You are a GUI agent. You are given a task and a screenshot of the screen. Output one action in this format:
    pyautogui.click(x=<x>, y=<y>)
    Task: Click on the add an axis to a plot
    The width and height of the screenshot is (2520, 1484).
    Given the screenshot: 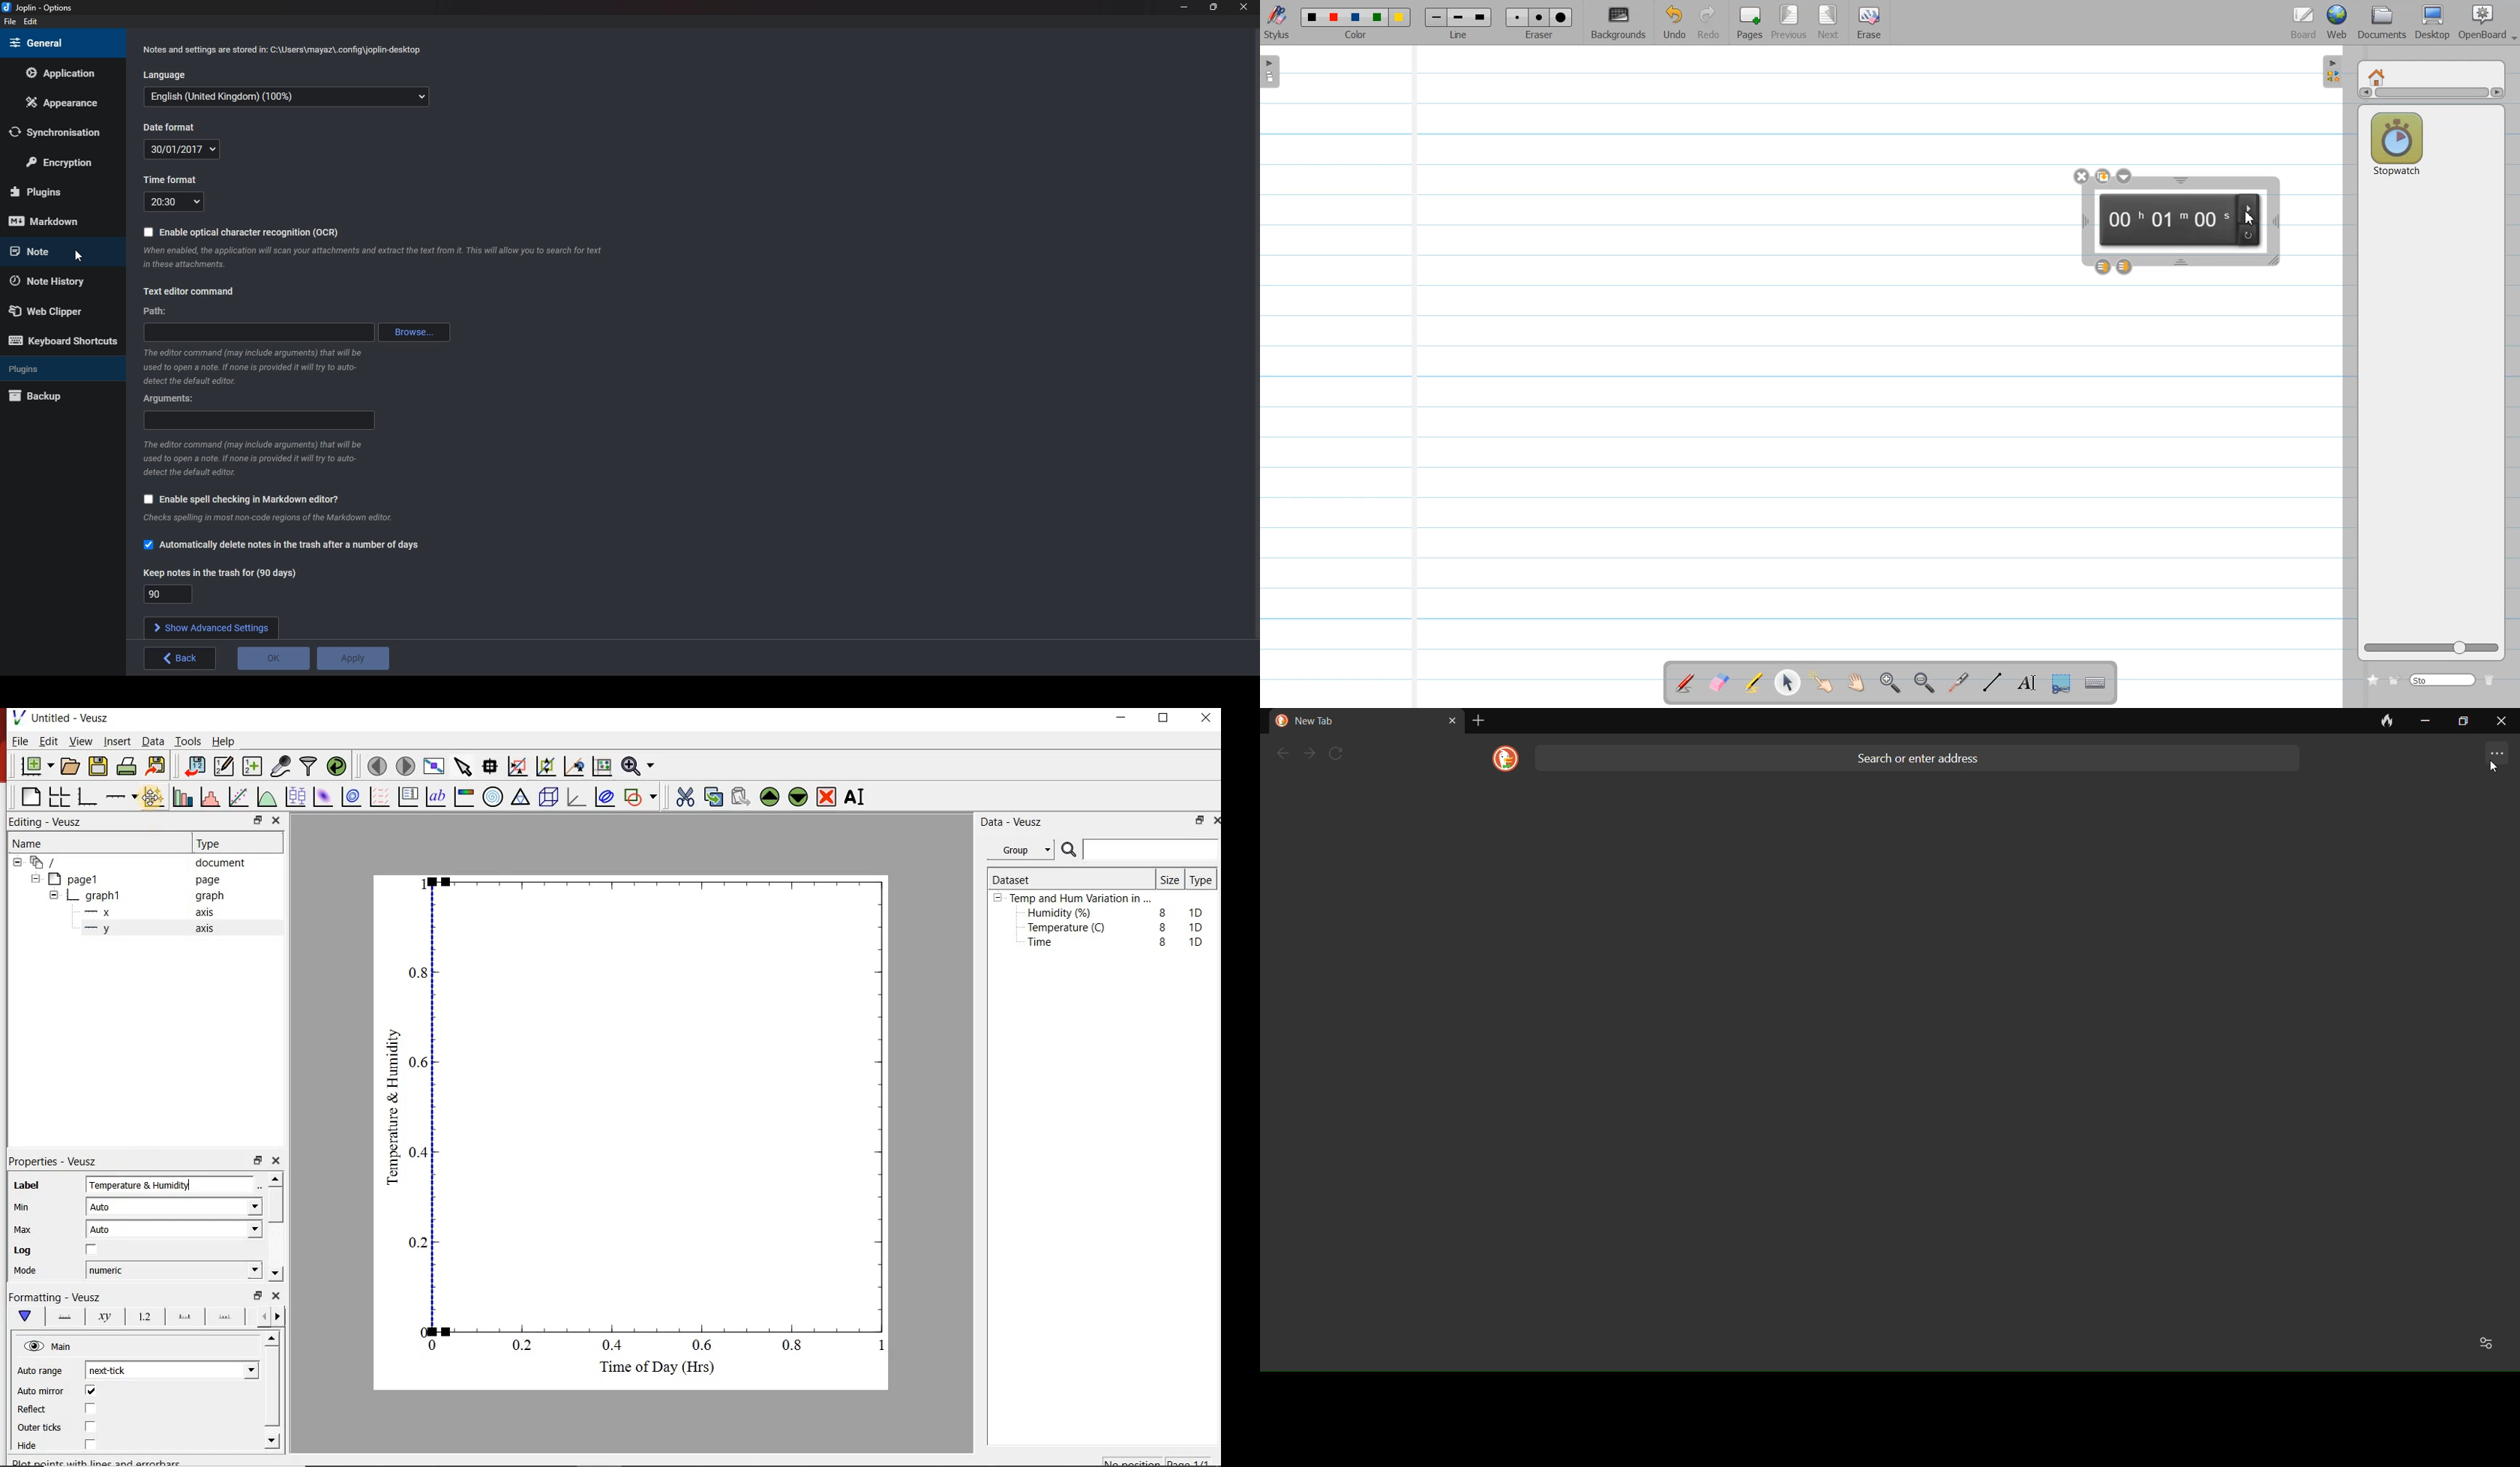 What is the action you would take?
    pyautogui.click(x=123, y=795)
    